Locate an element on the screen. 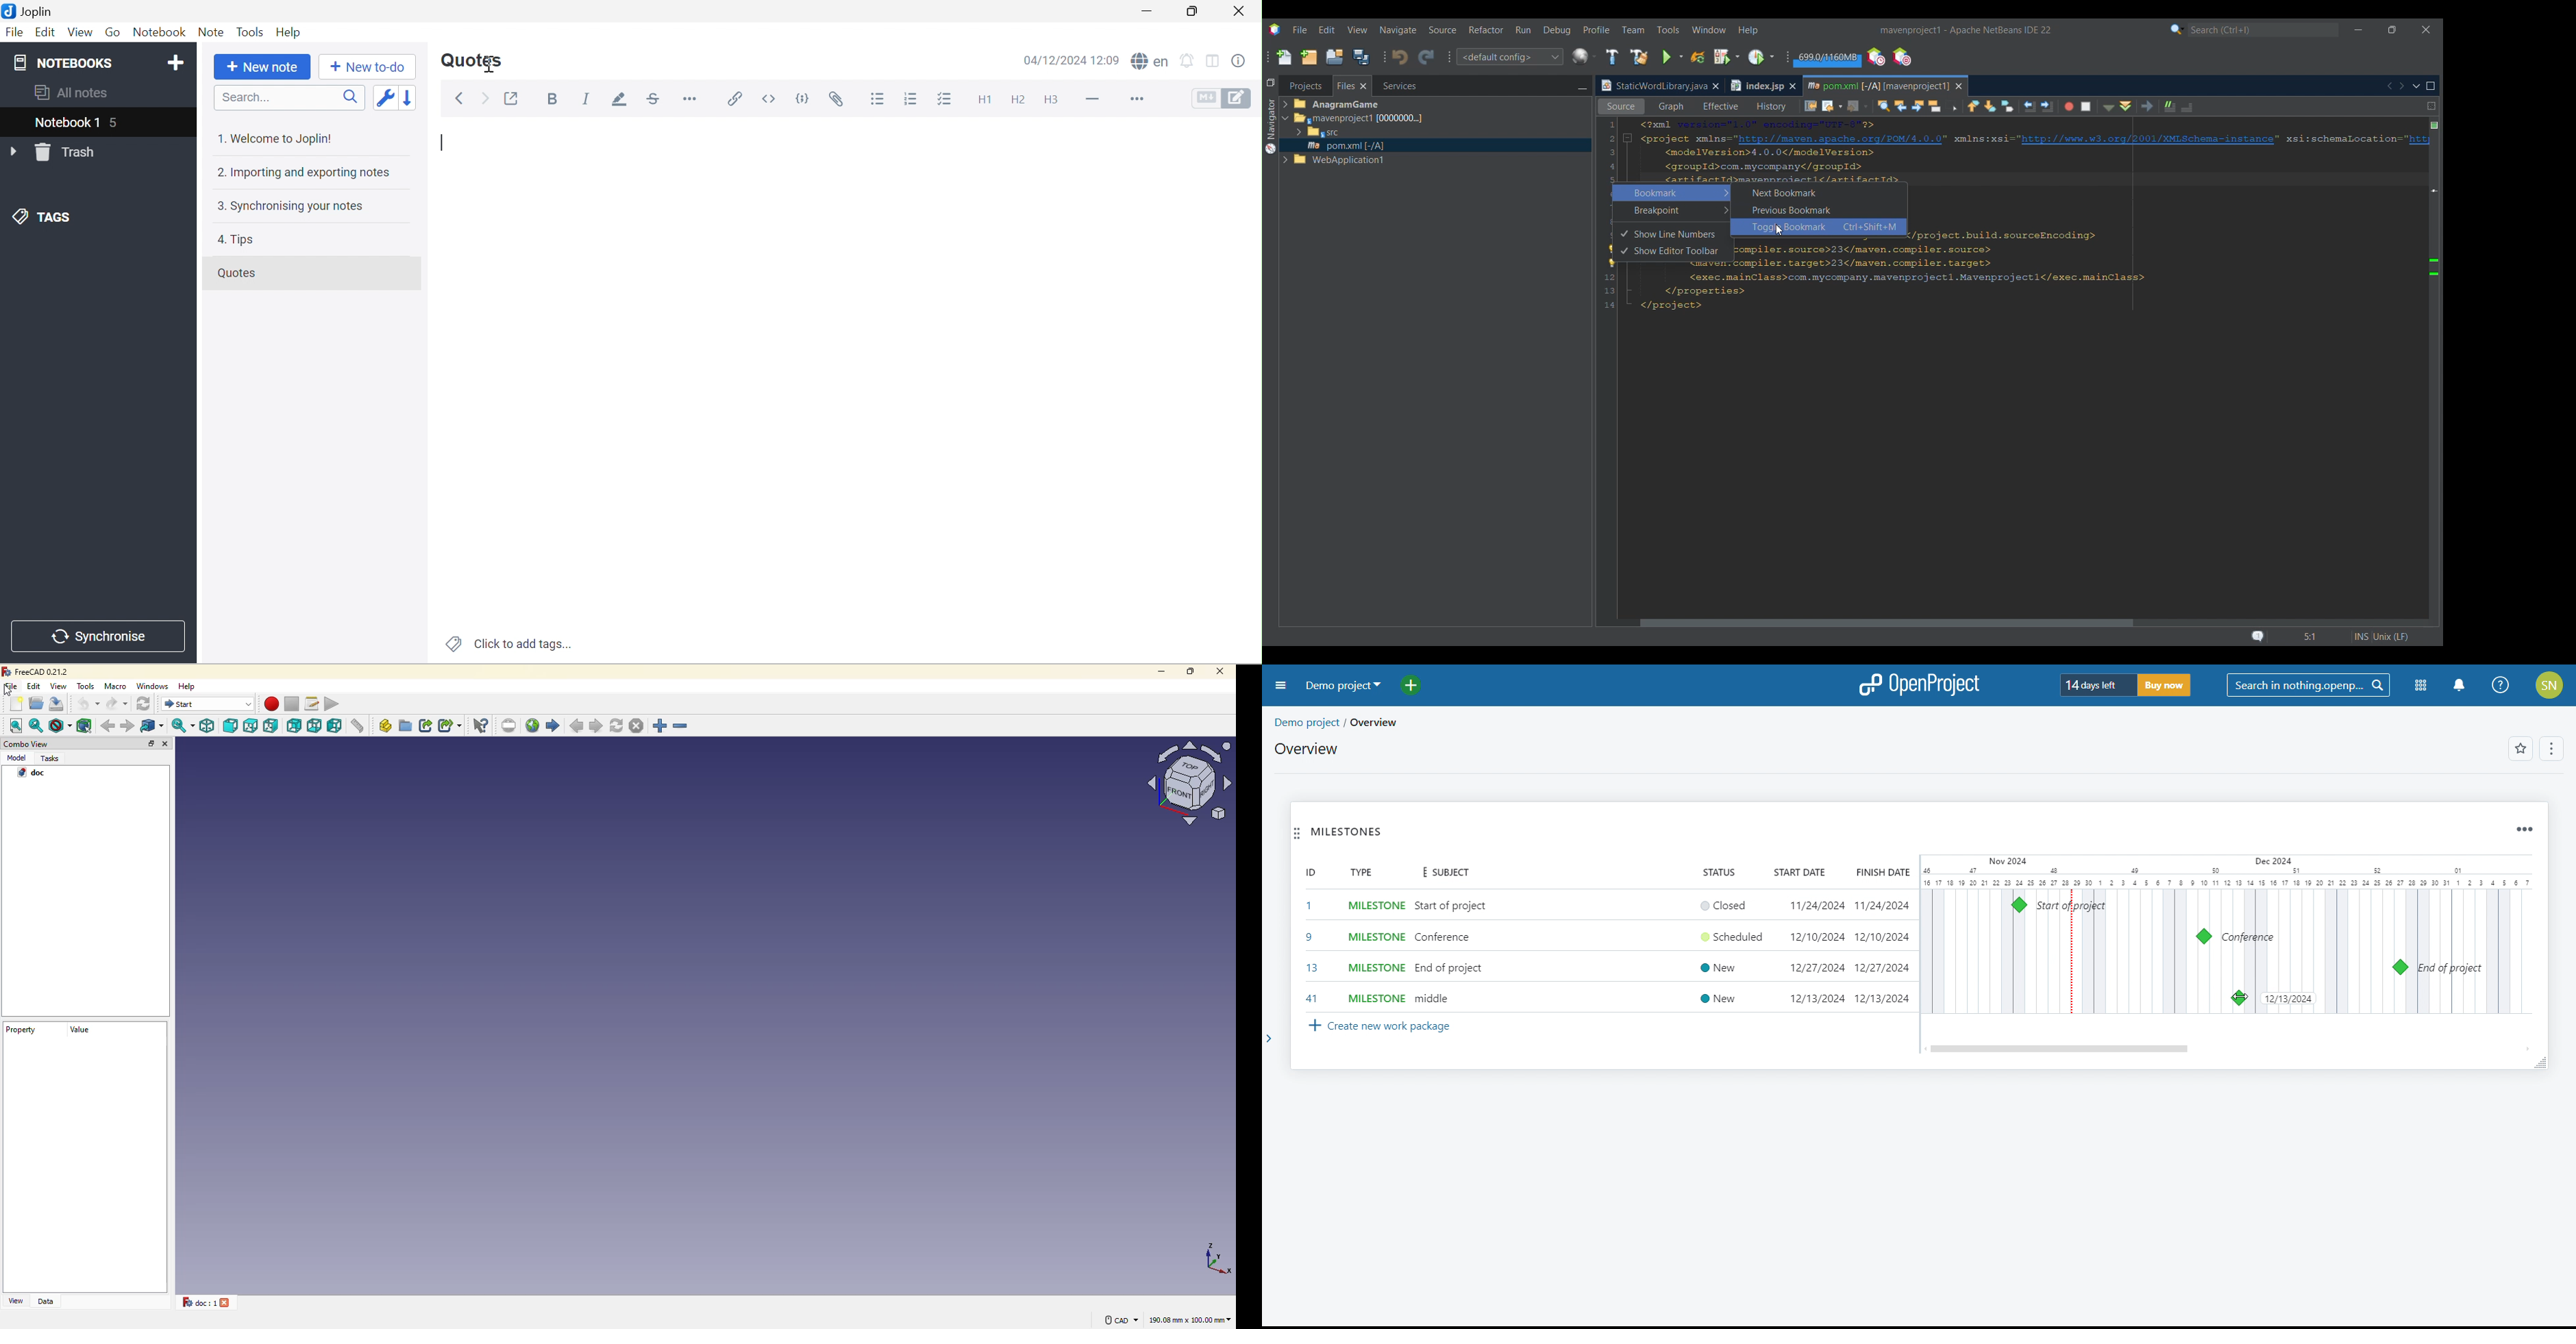 This screenshot has height=1344, width=2576. account is located at coordinates (2551, 685).